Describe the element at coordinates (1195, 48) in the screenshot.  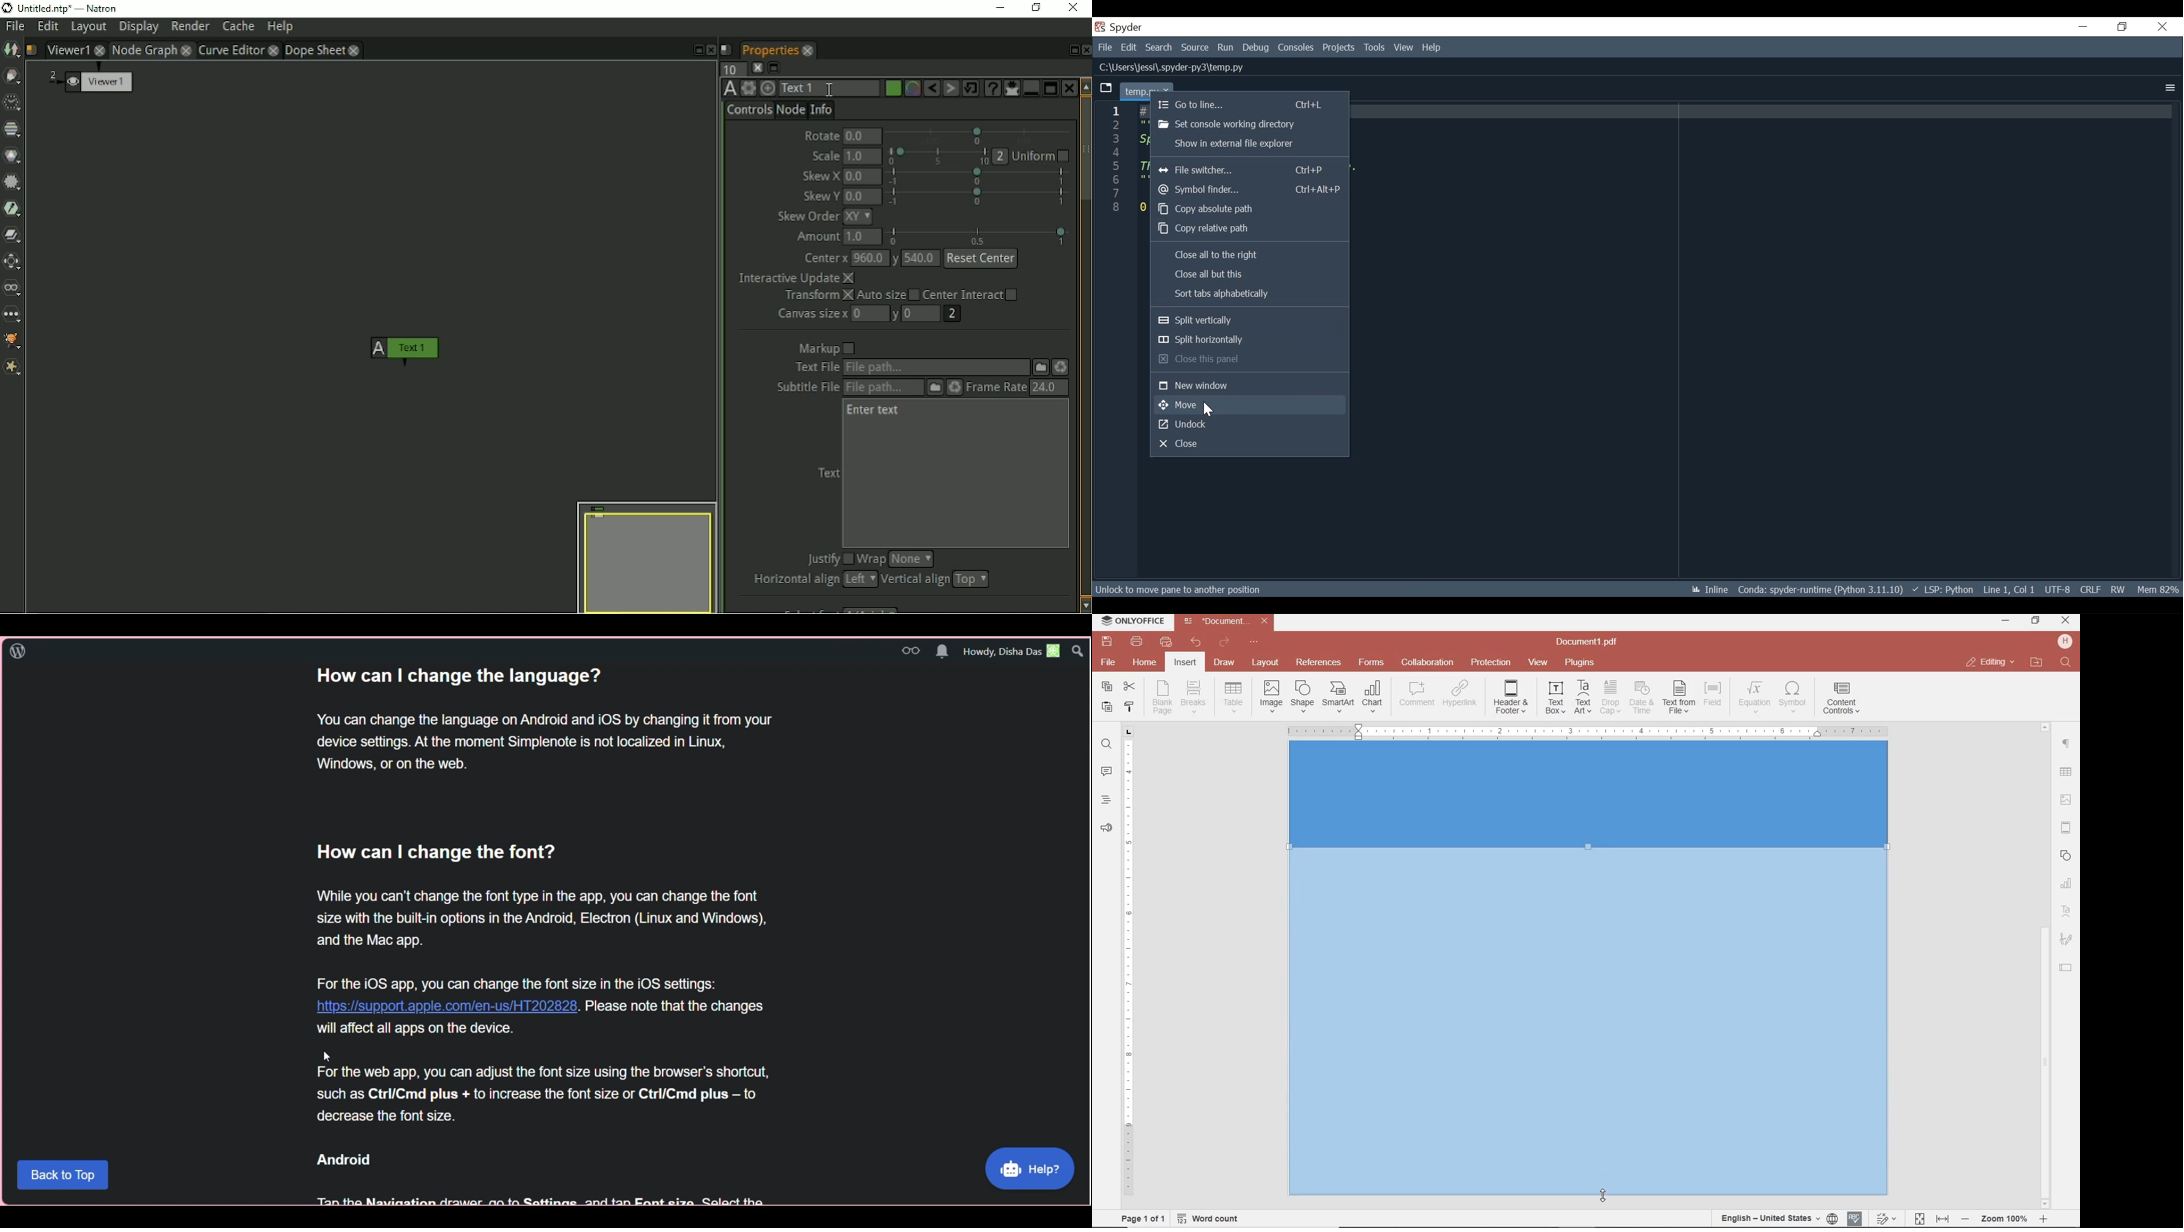
I see `Source` at that location.